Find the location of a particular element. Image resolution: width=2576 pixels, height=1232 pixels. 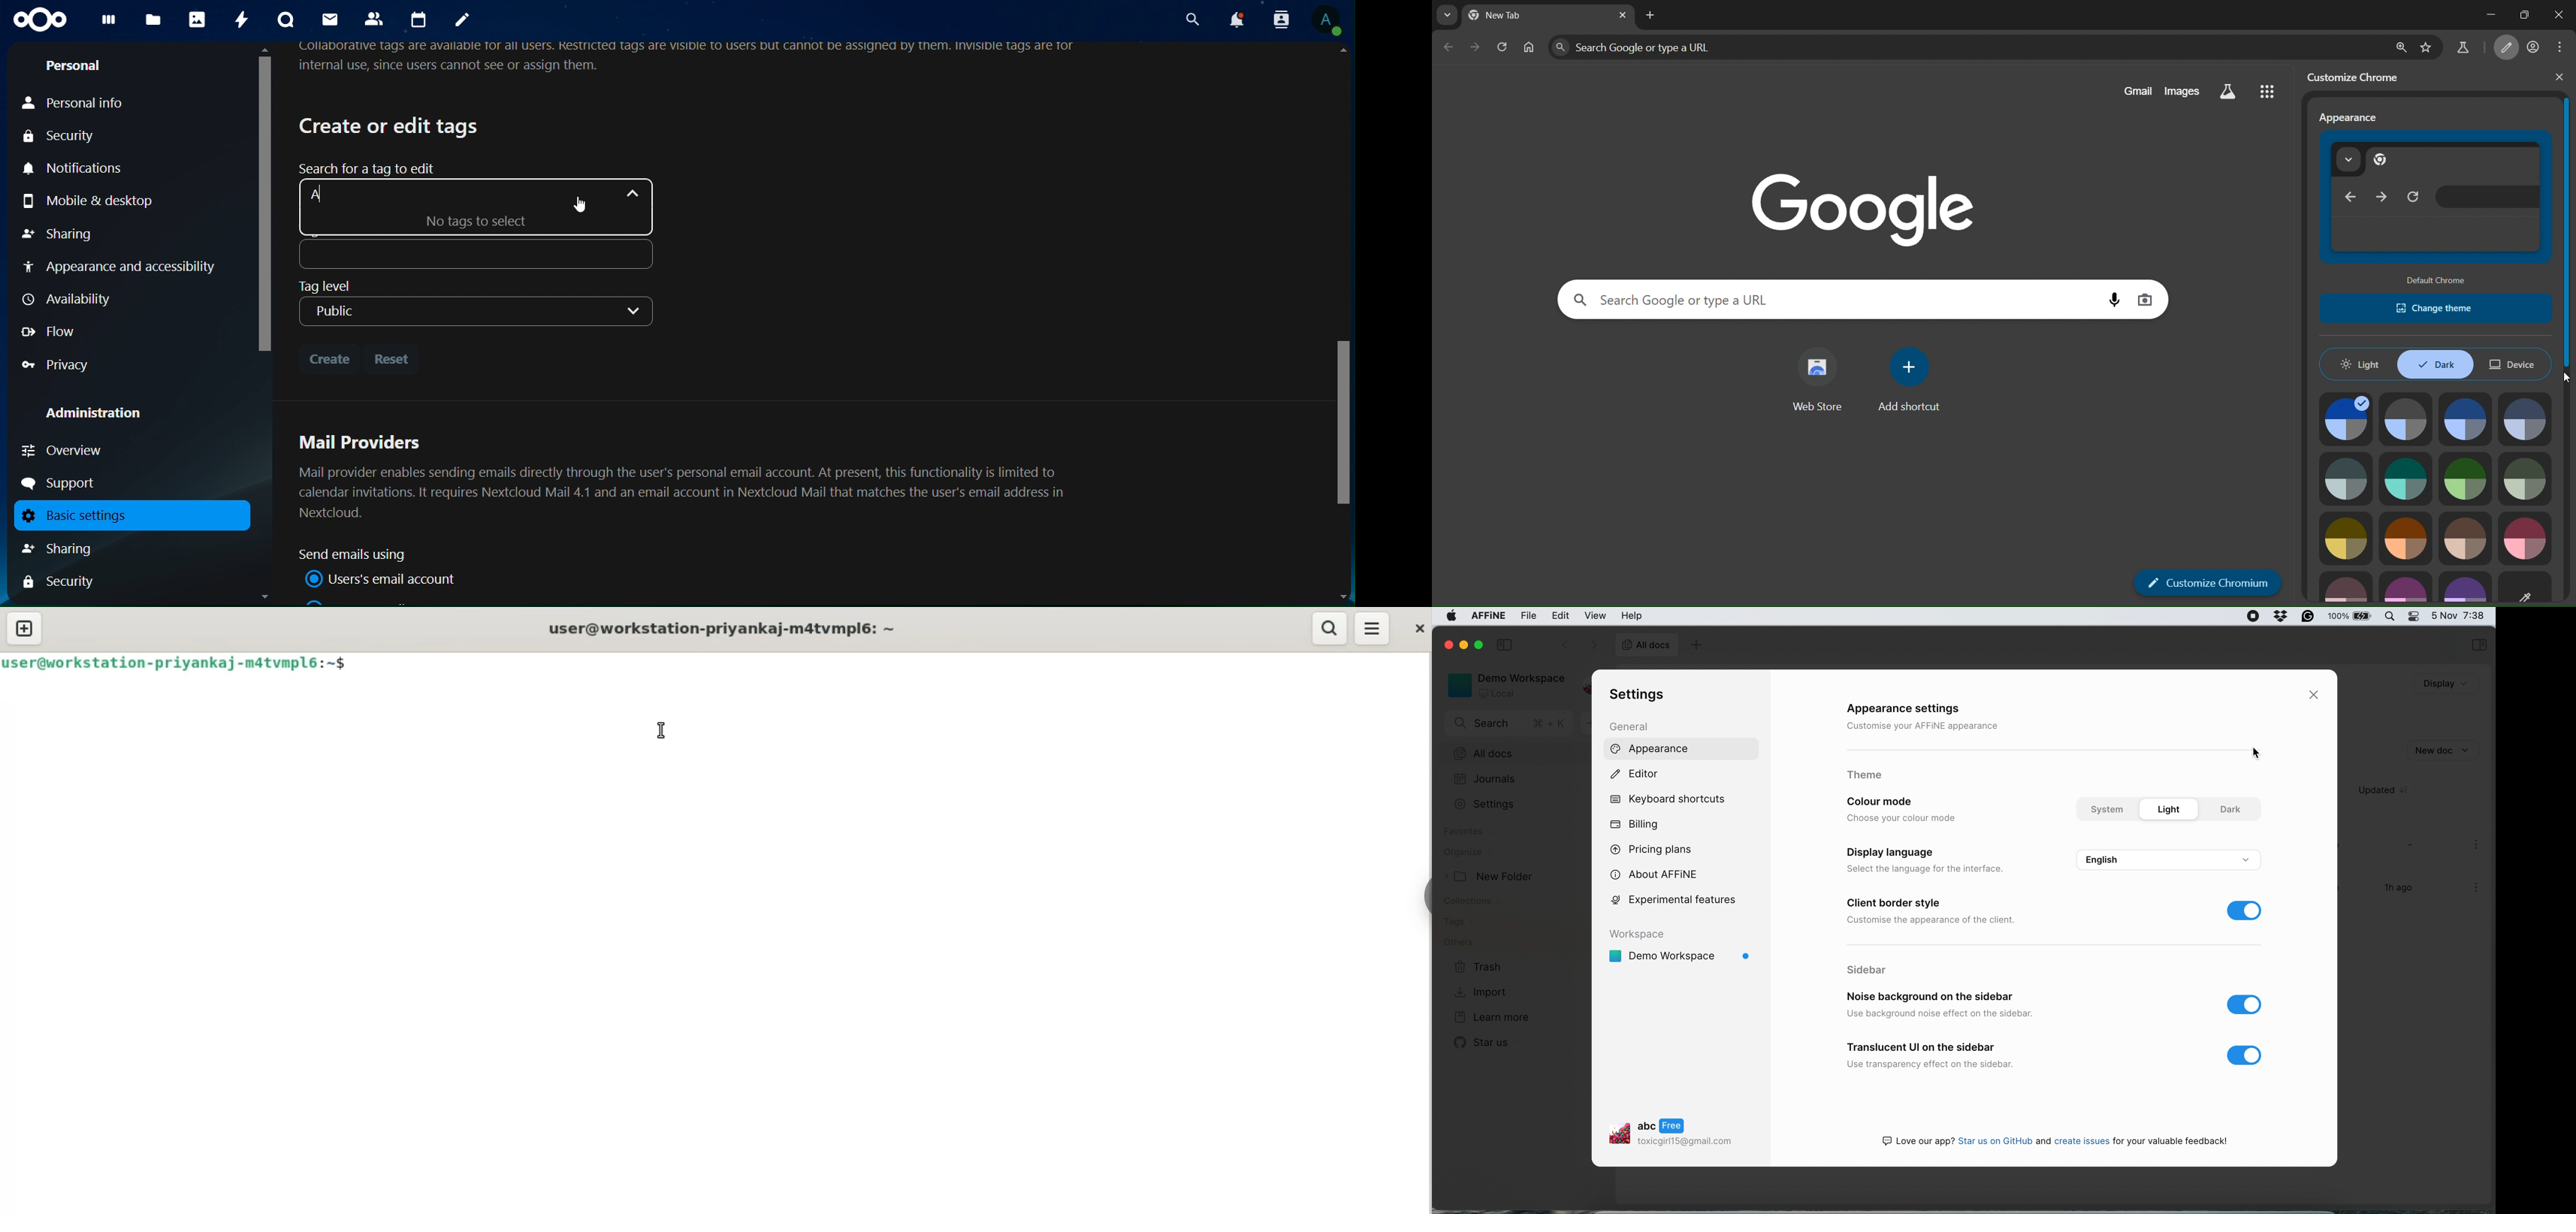

Security is located at coordinates (59, 583).